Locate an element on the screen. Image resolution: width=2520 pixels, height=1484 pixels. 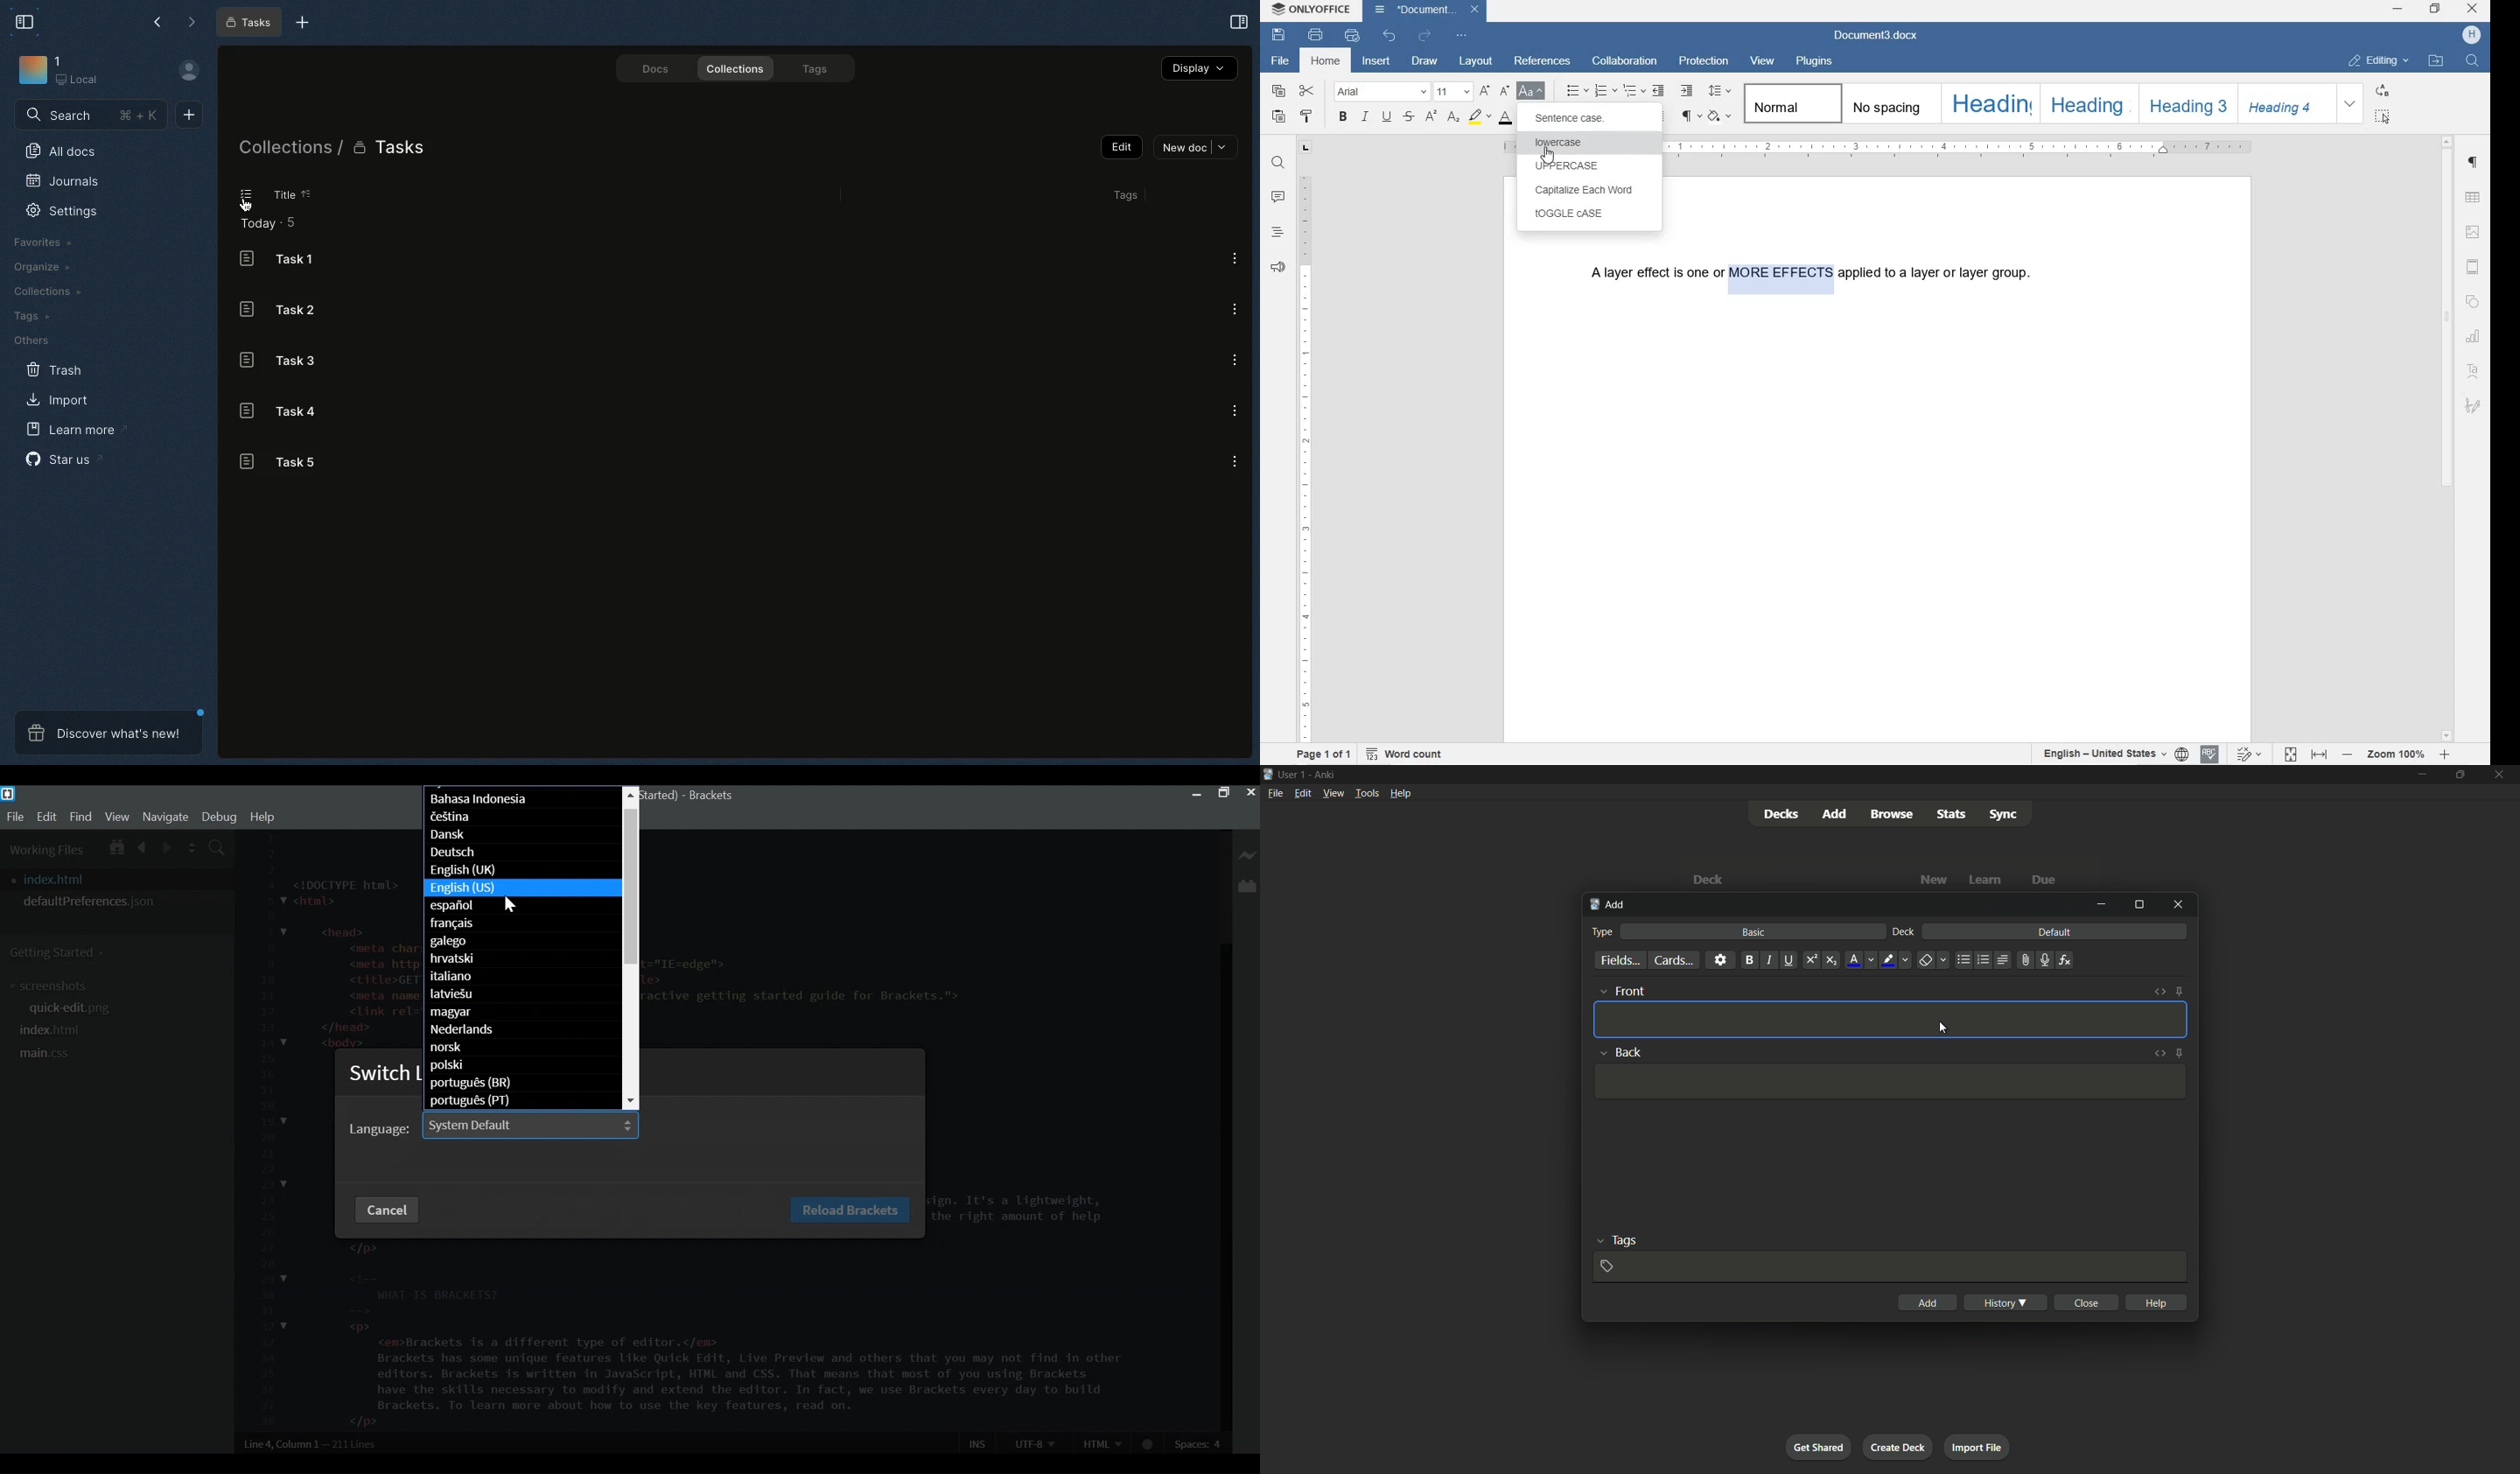
type is located at coordinates (1601, 932).